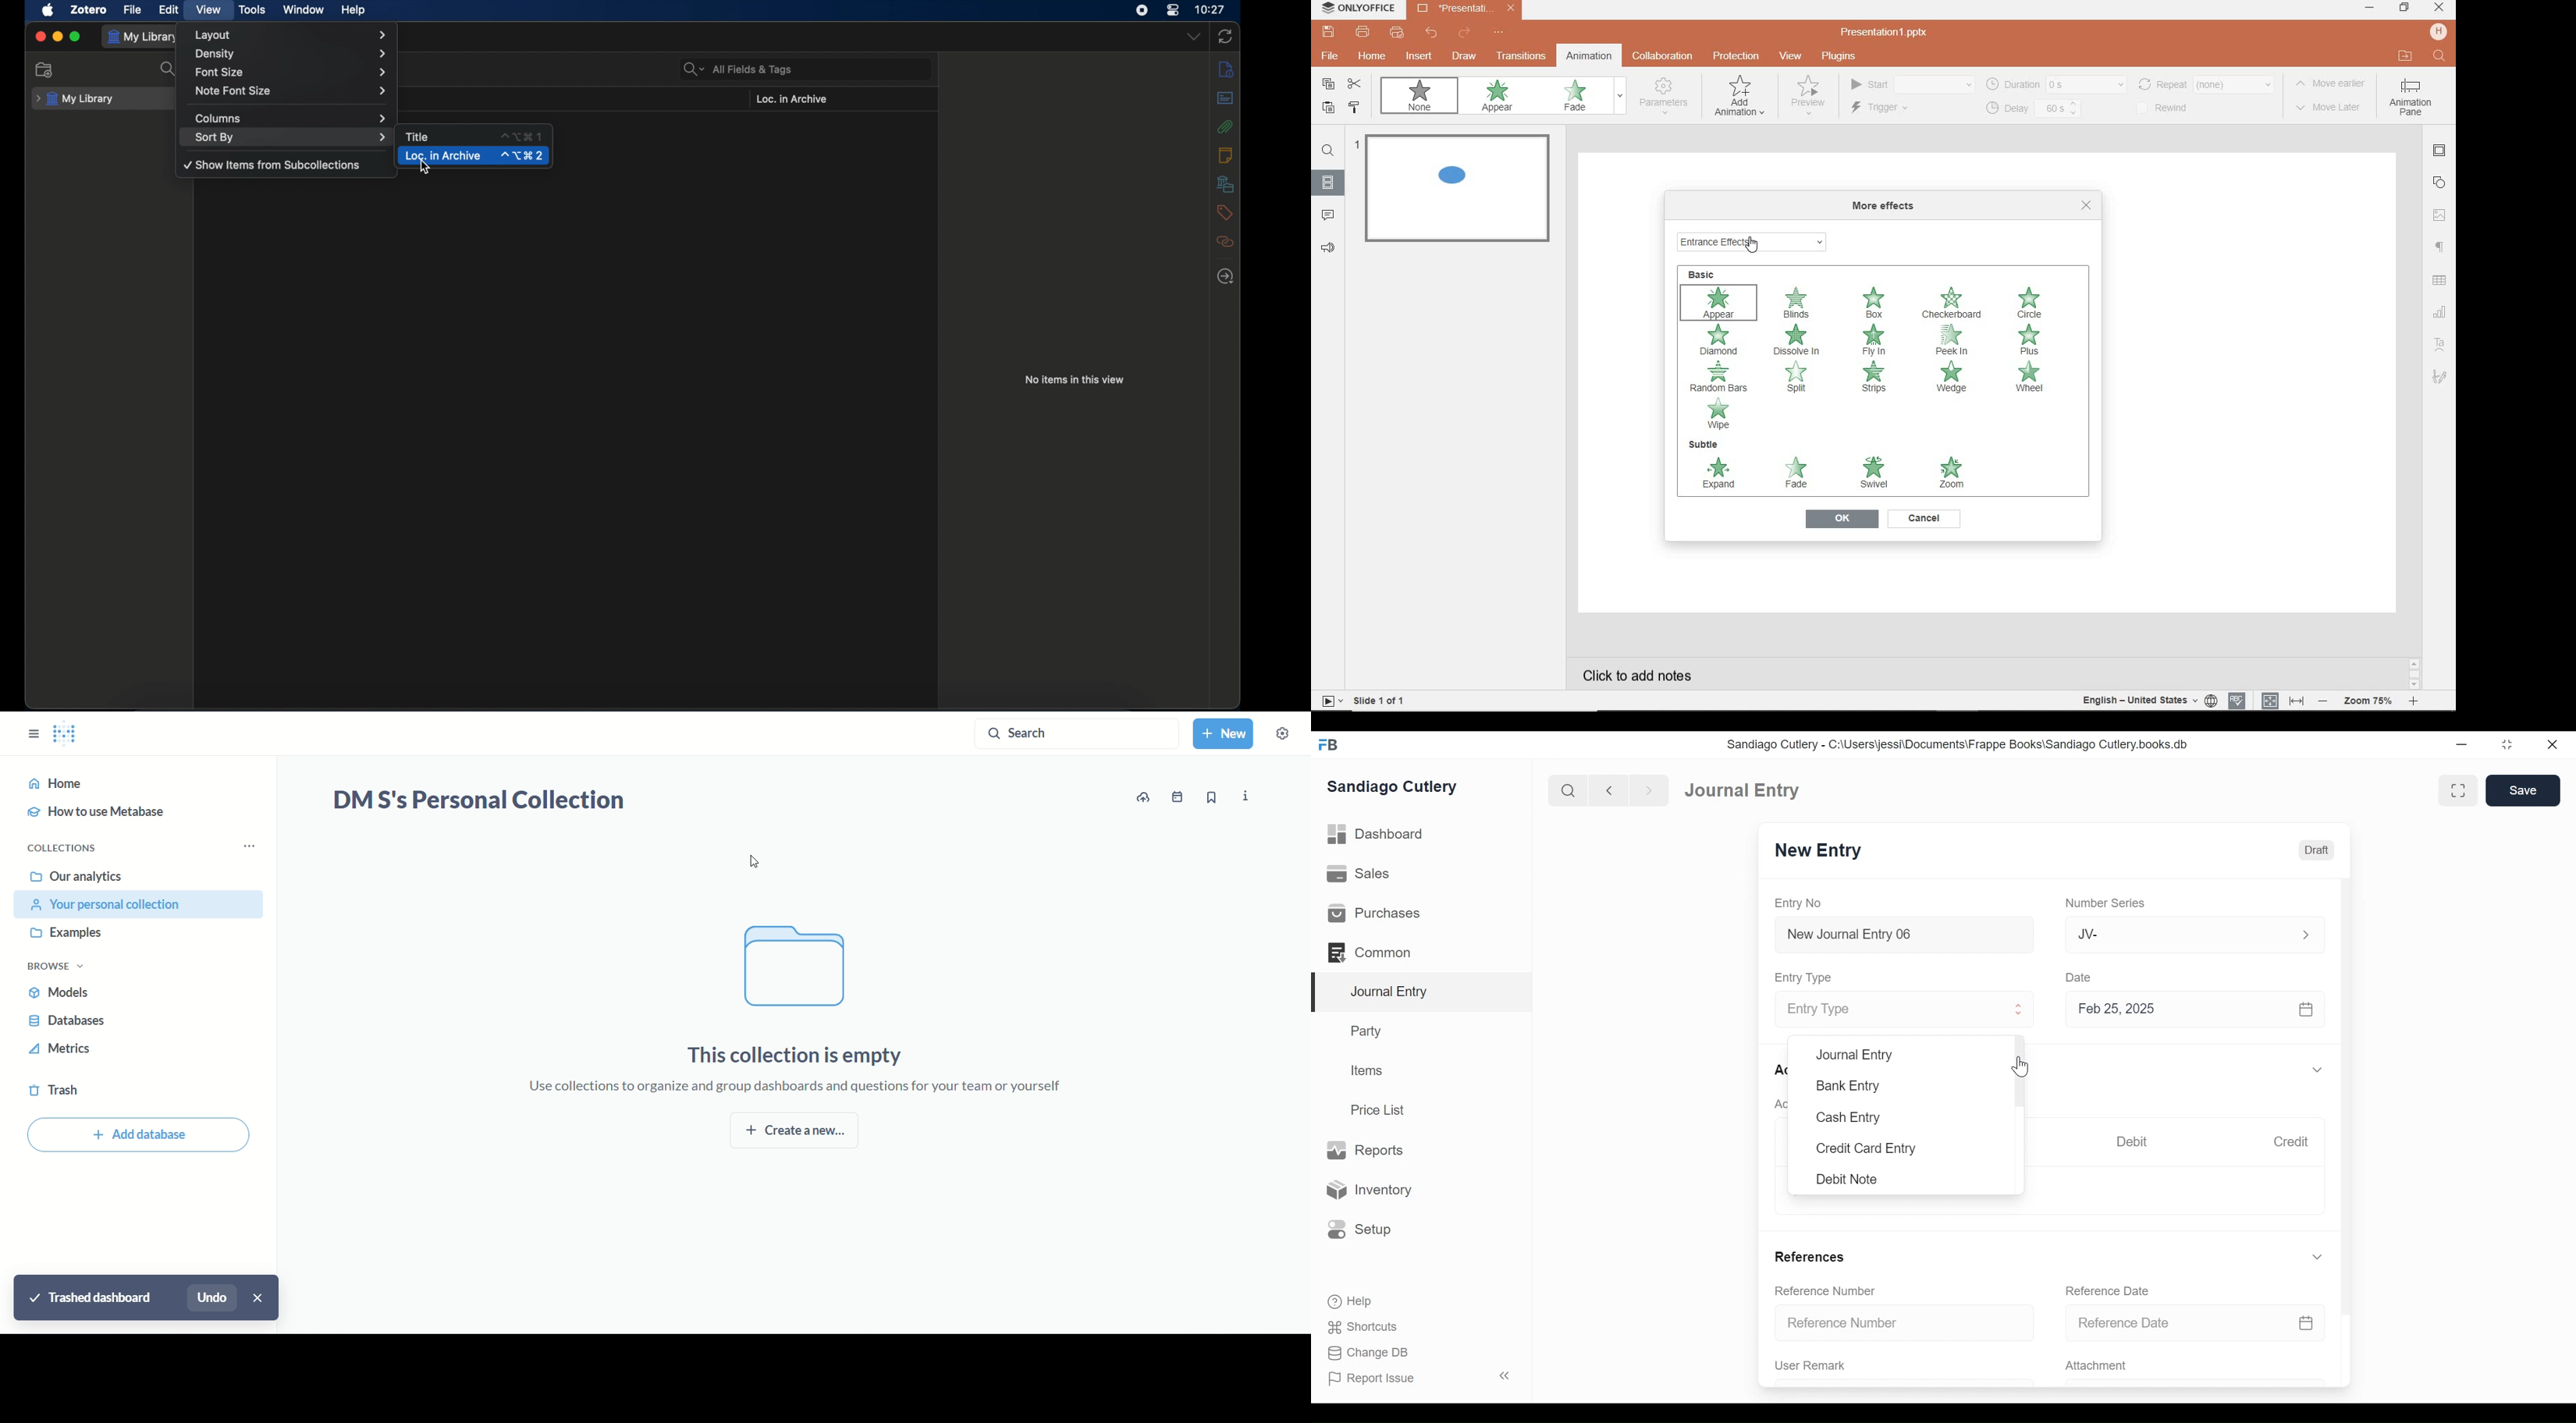 This screenshot has width=2576, height=1428. I want to click on cursor, so click(426, 167).